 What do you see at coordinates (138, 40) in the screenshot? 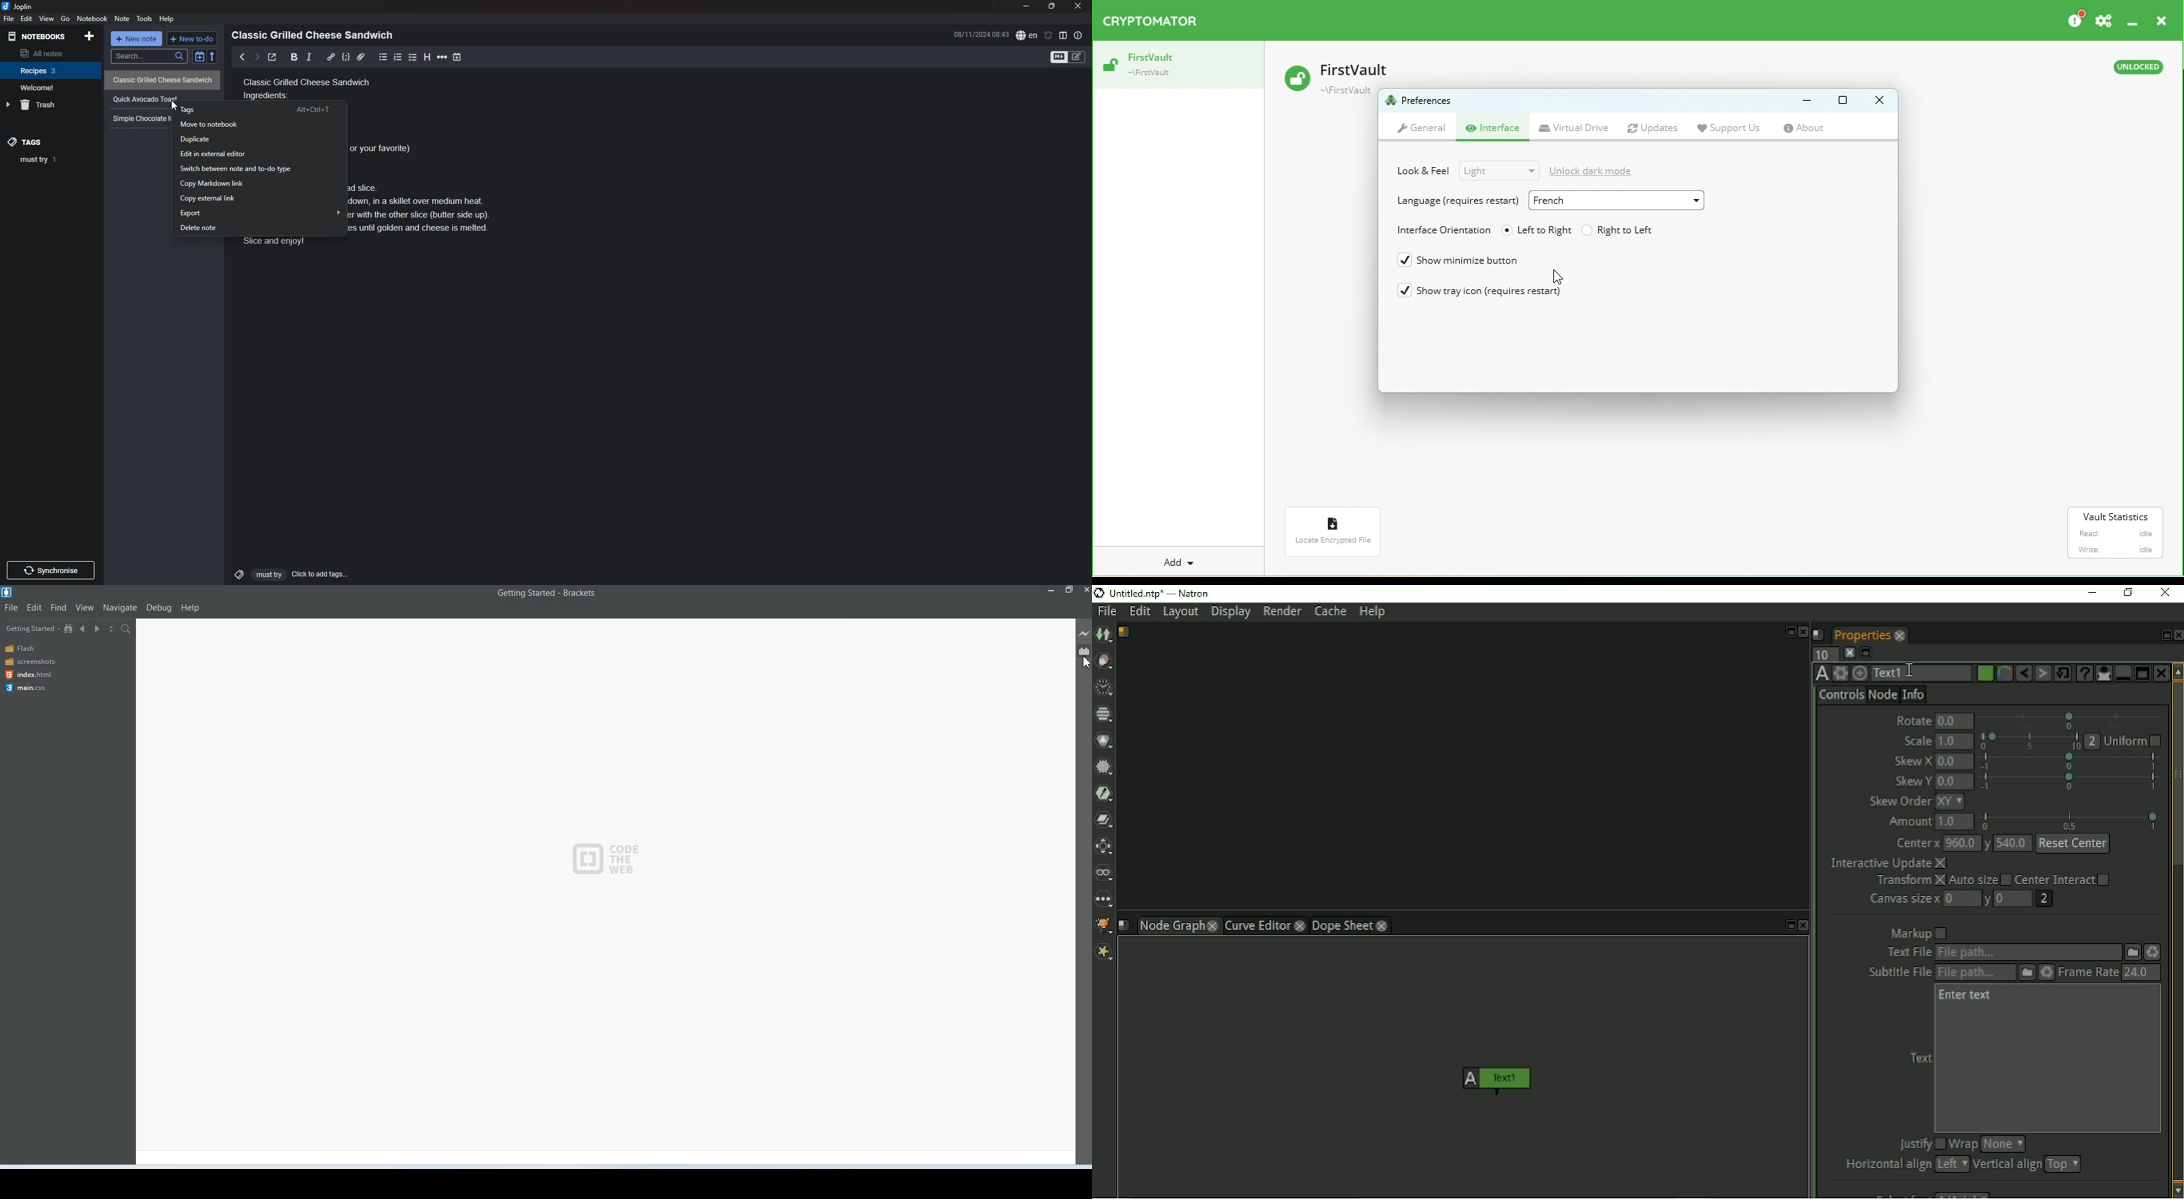
I see `new note` at bounding box center [138, 40].